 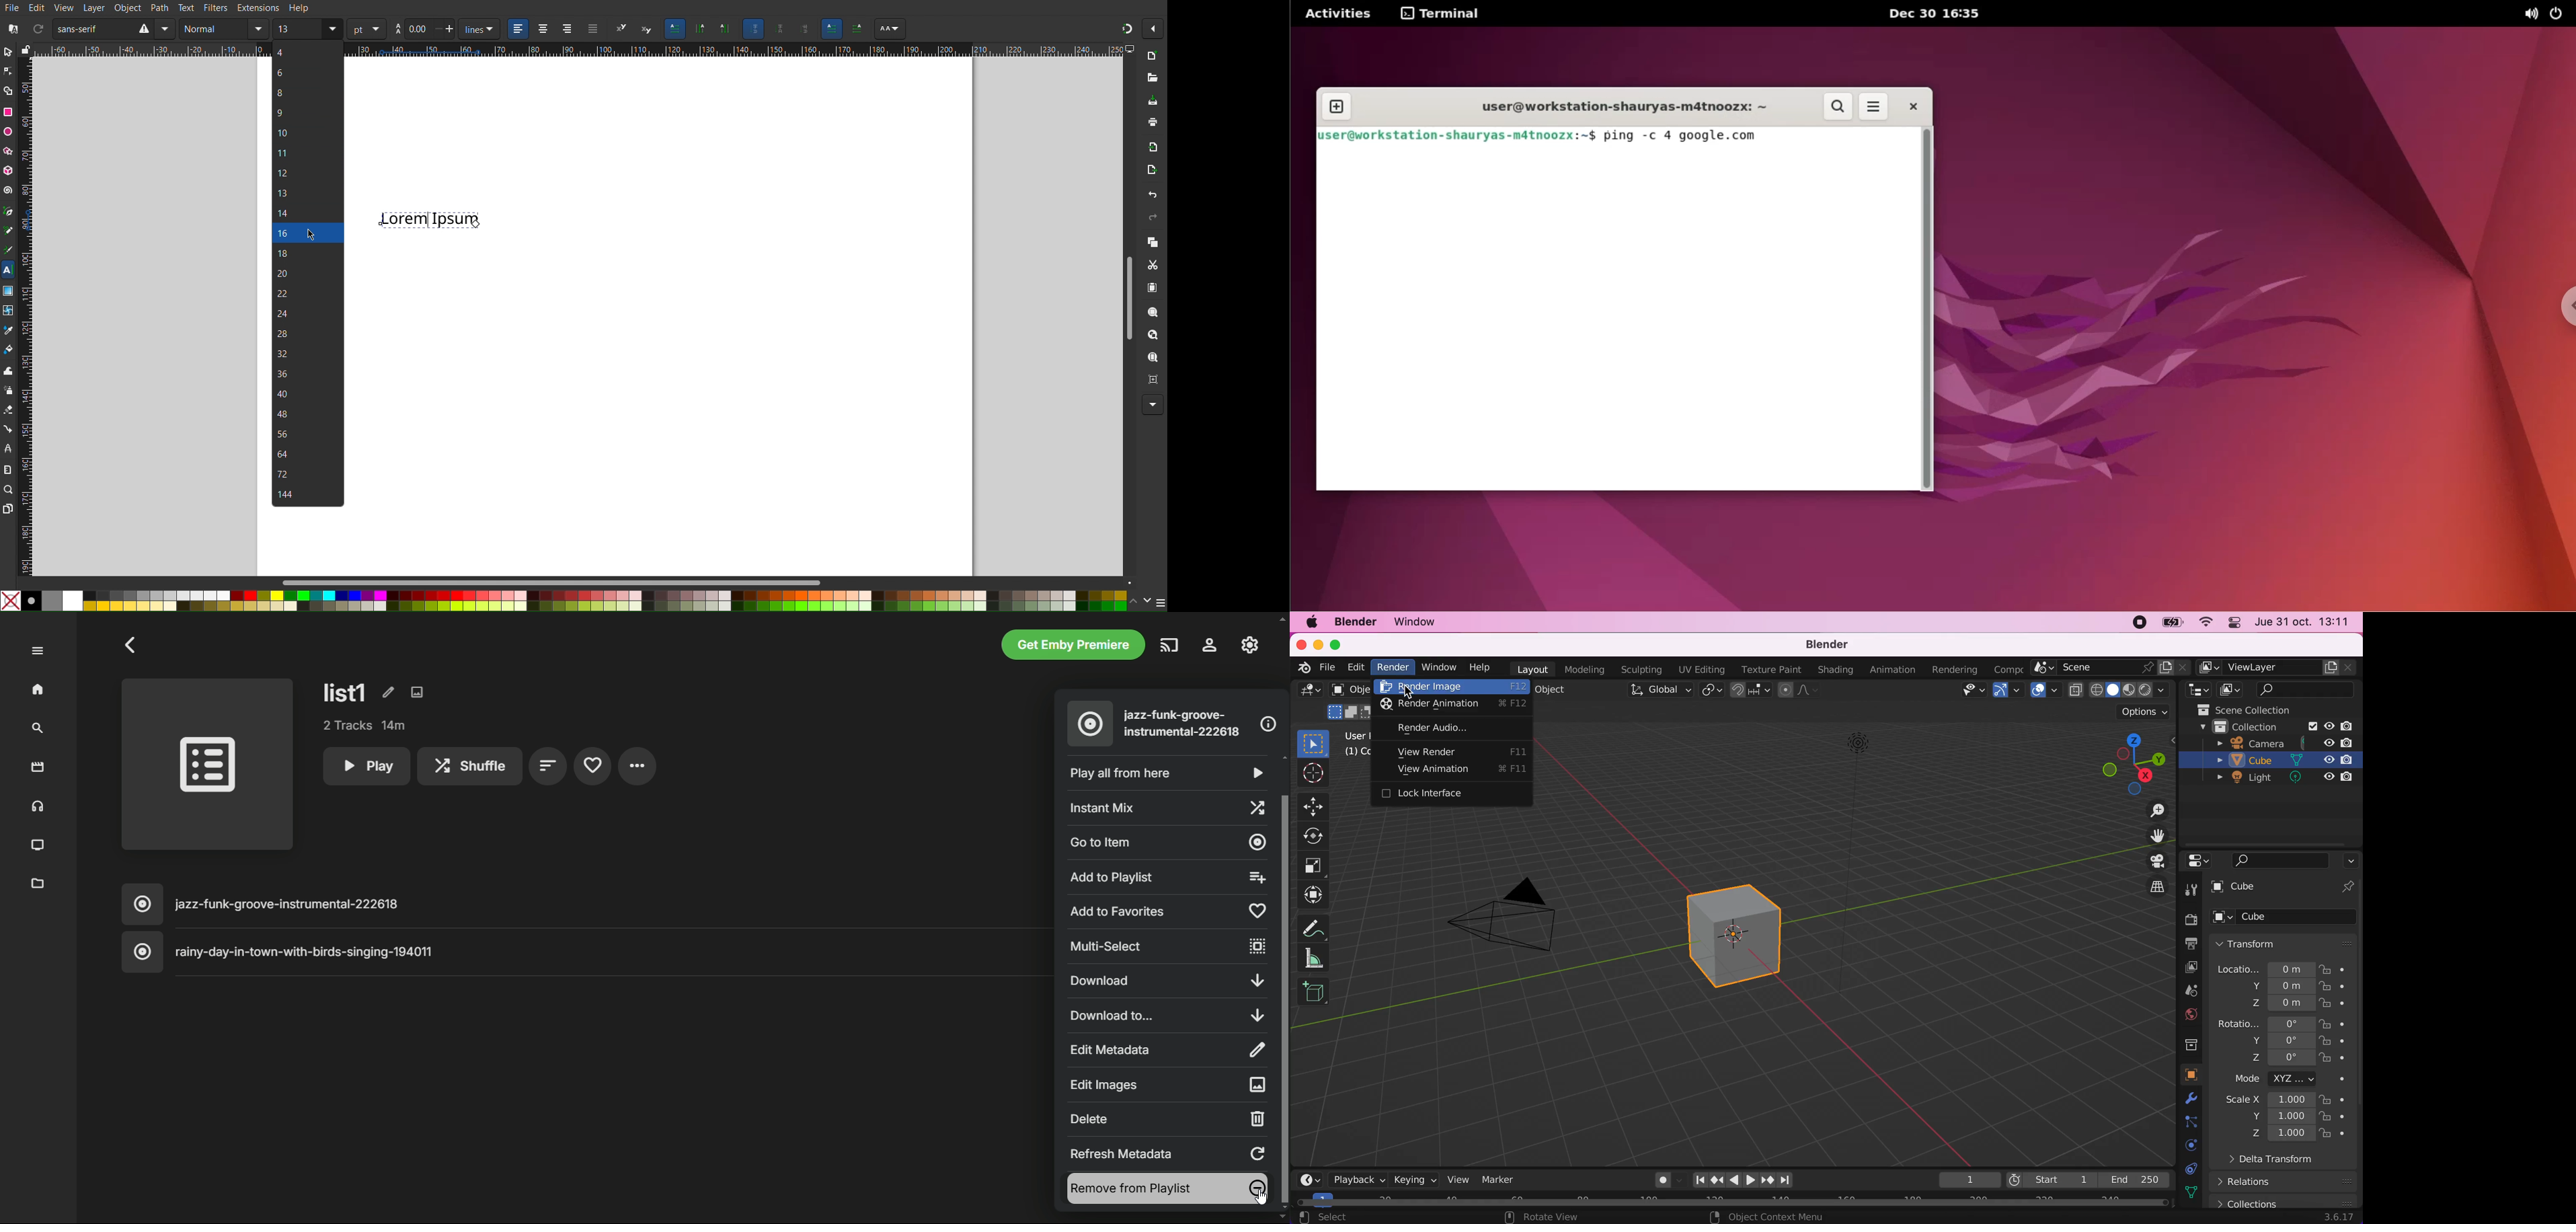 What do you see at coordinates (1131, 49) in the screenshot?
I see `computer icon` at bounding box center [1131, 49].